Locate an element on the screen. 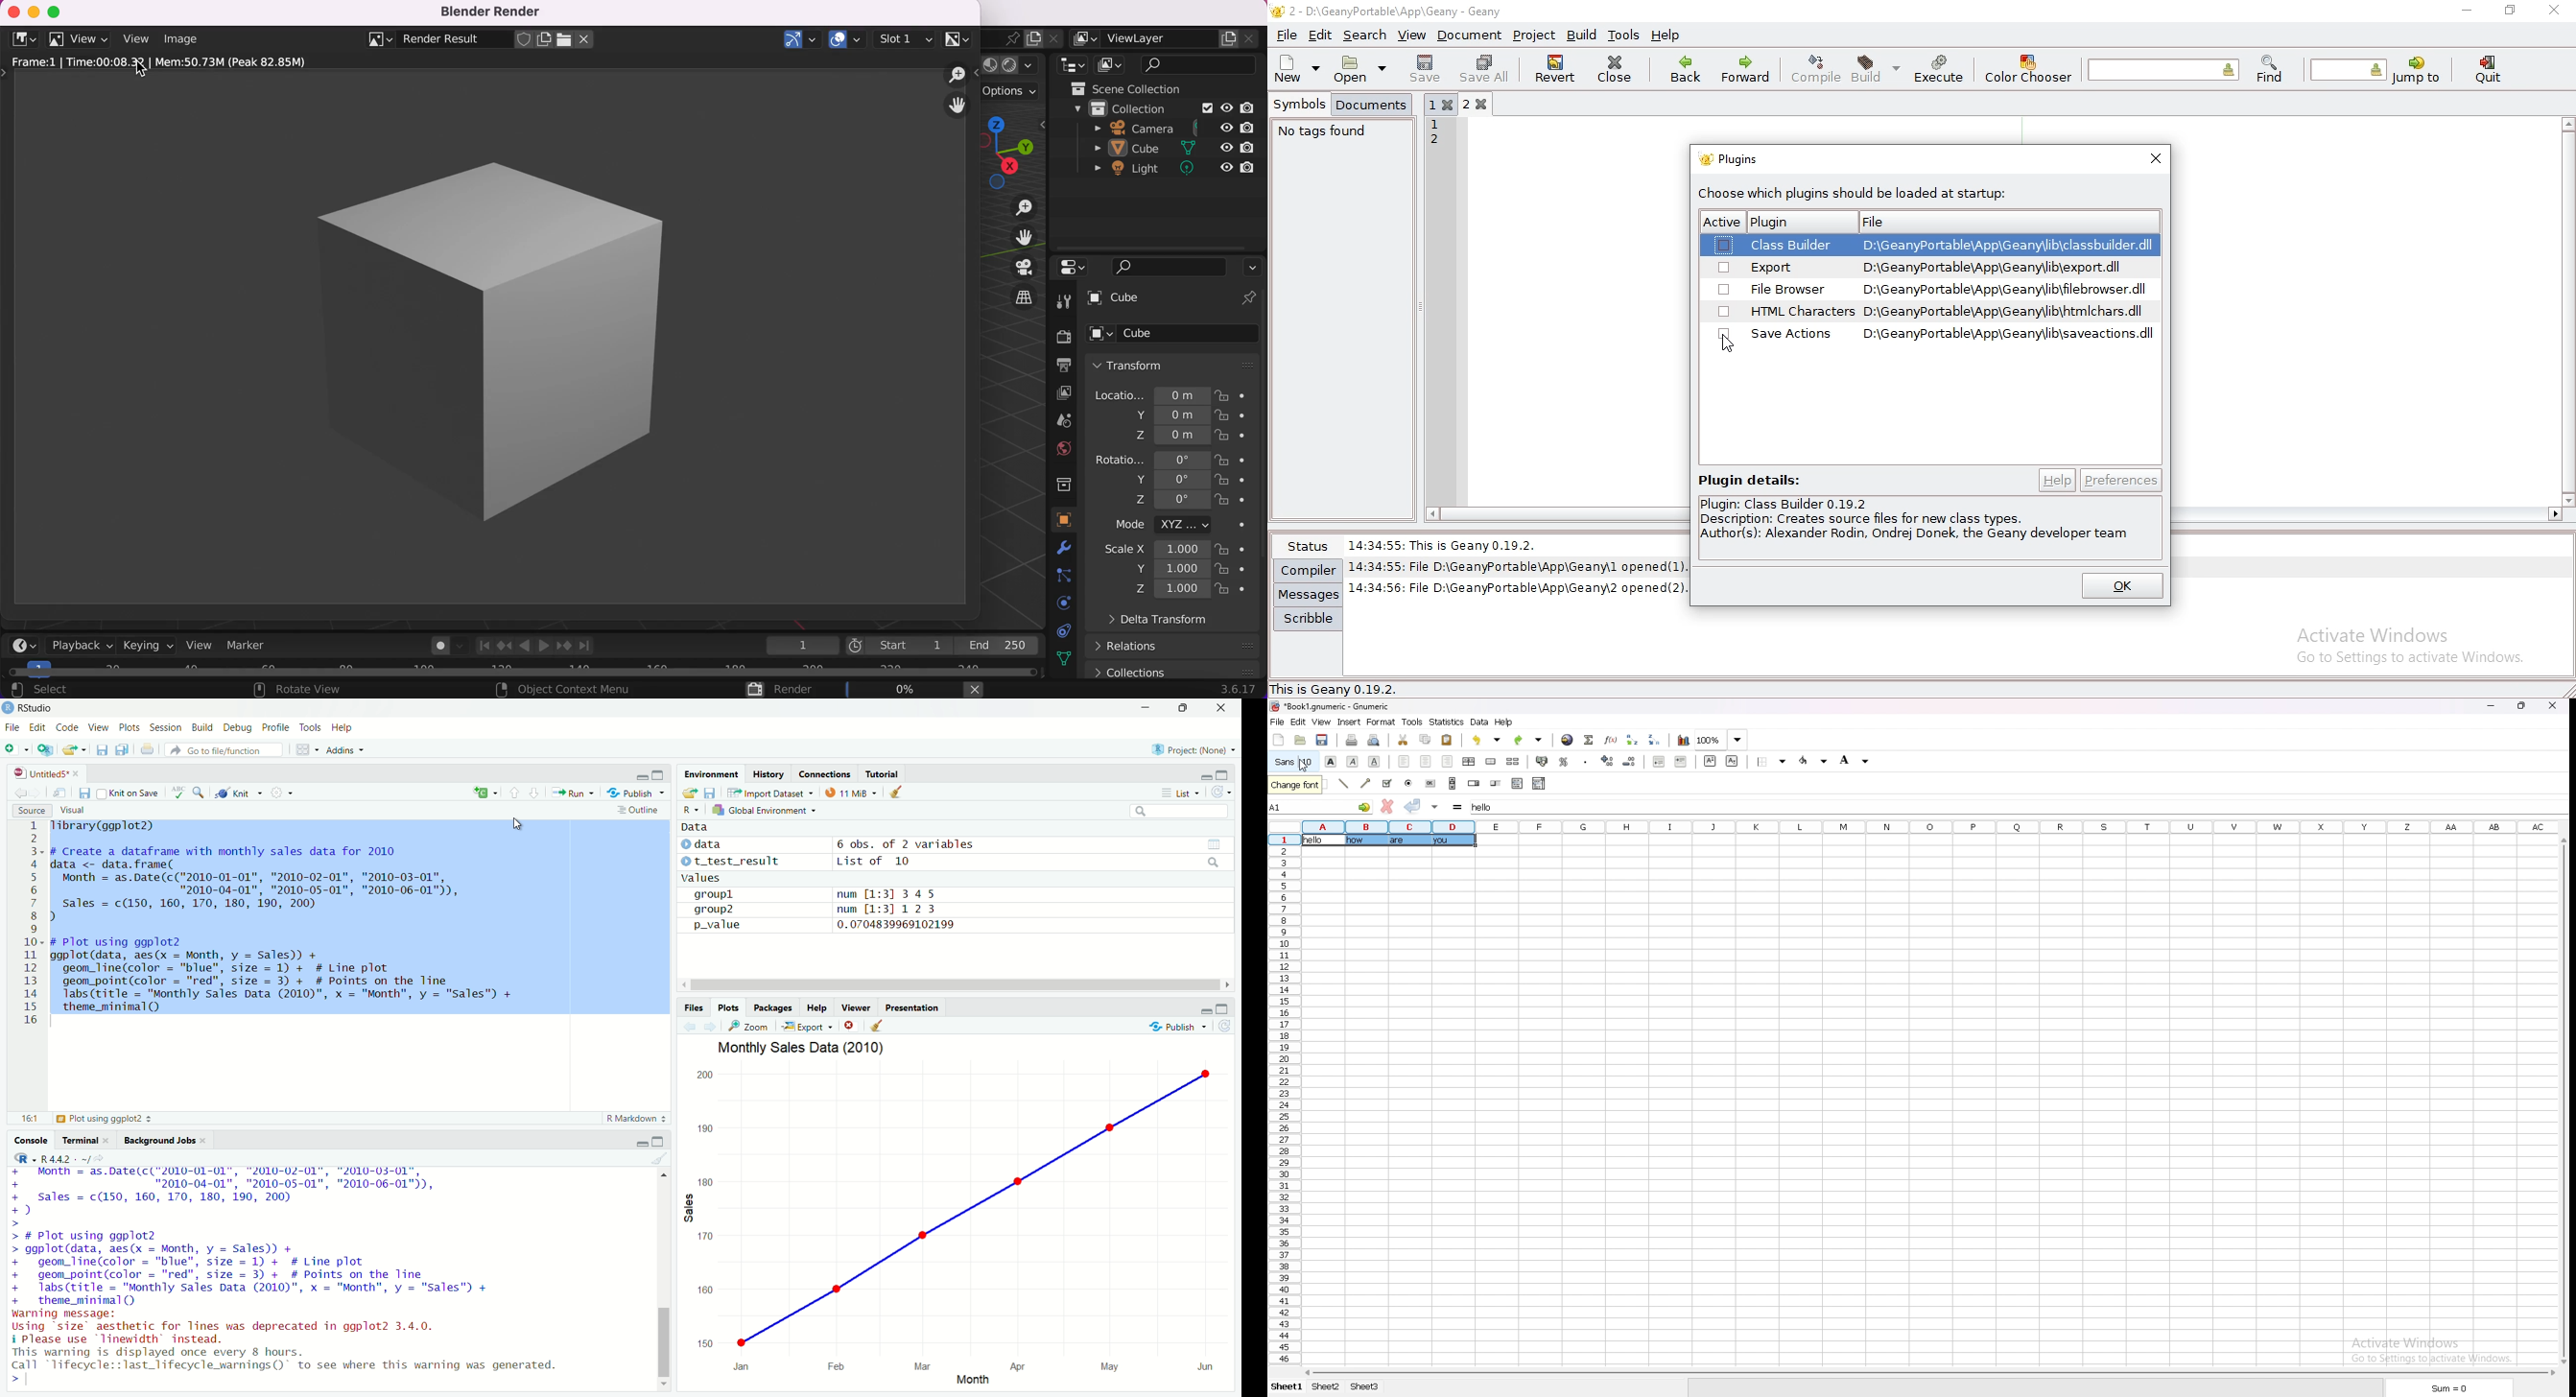 This screenshot has height=1400, width=2576. clear workspace is located at coordinates (883, 1024).